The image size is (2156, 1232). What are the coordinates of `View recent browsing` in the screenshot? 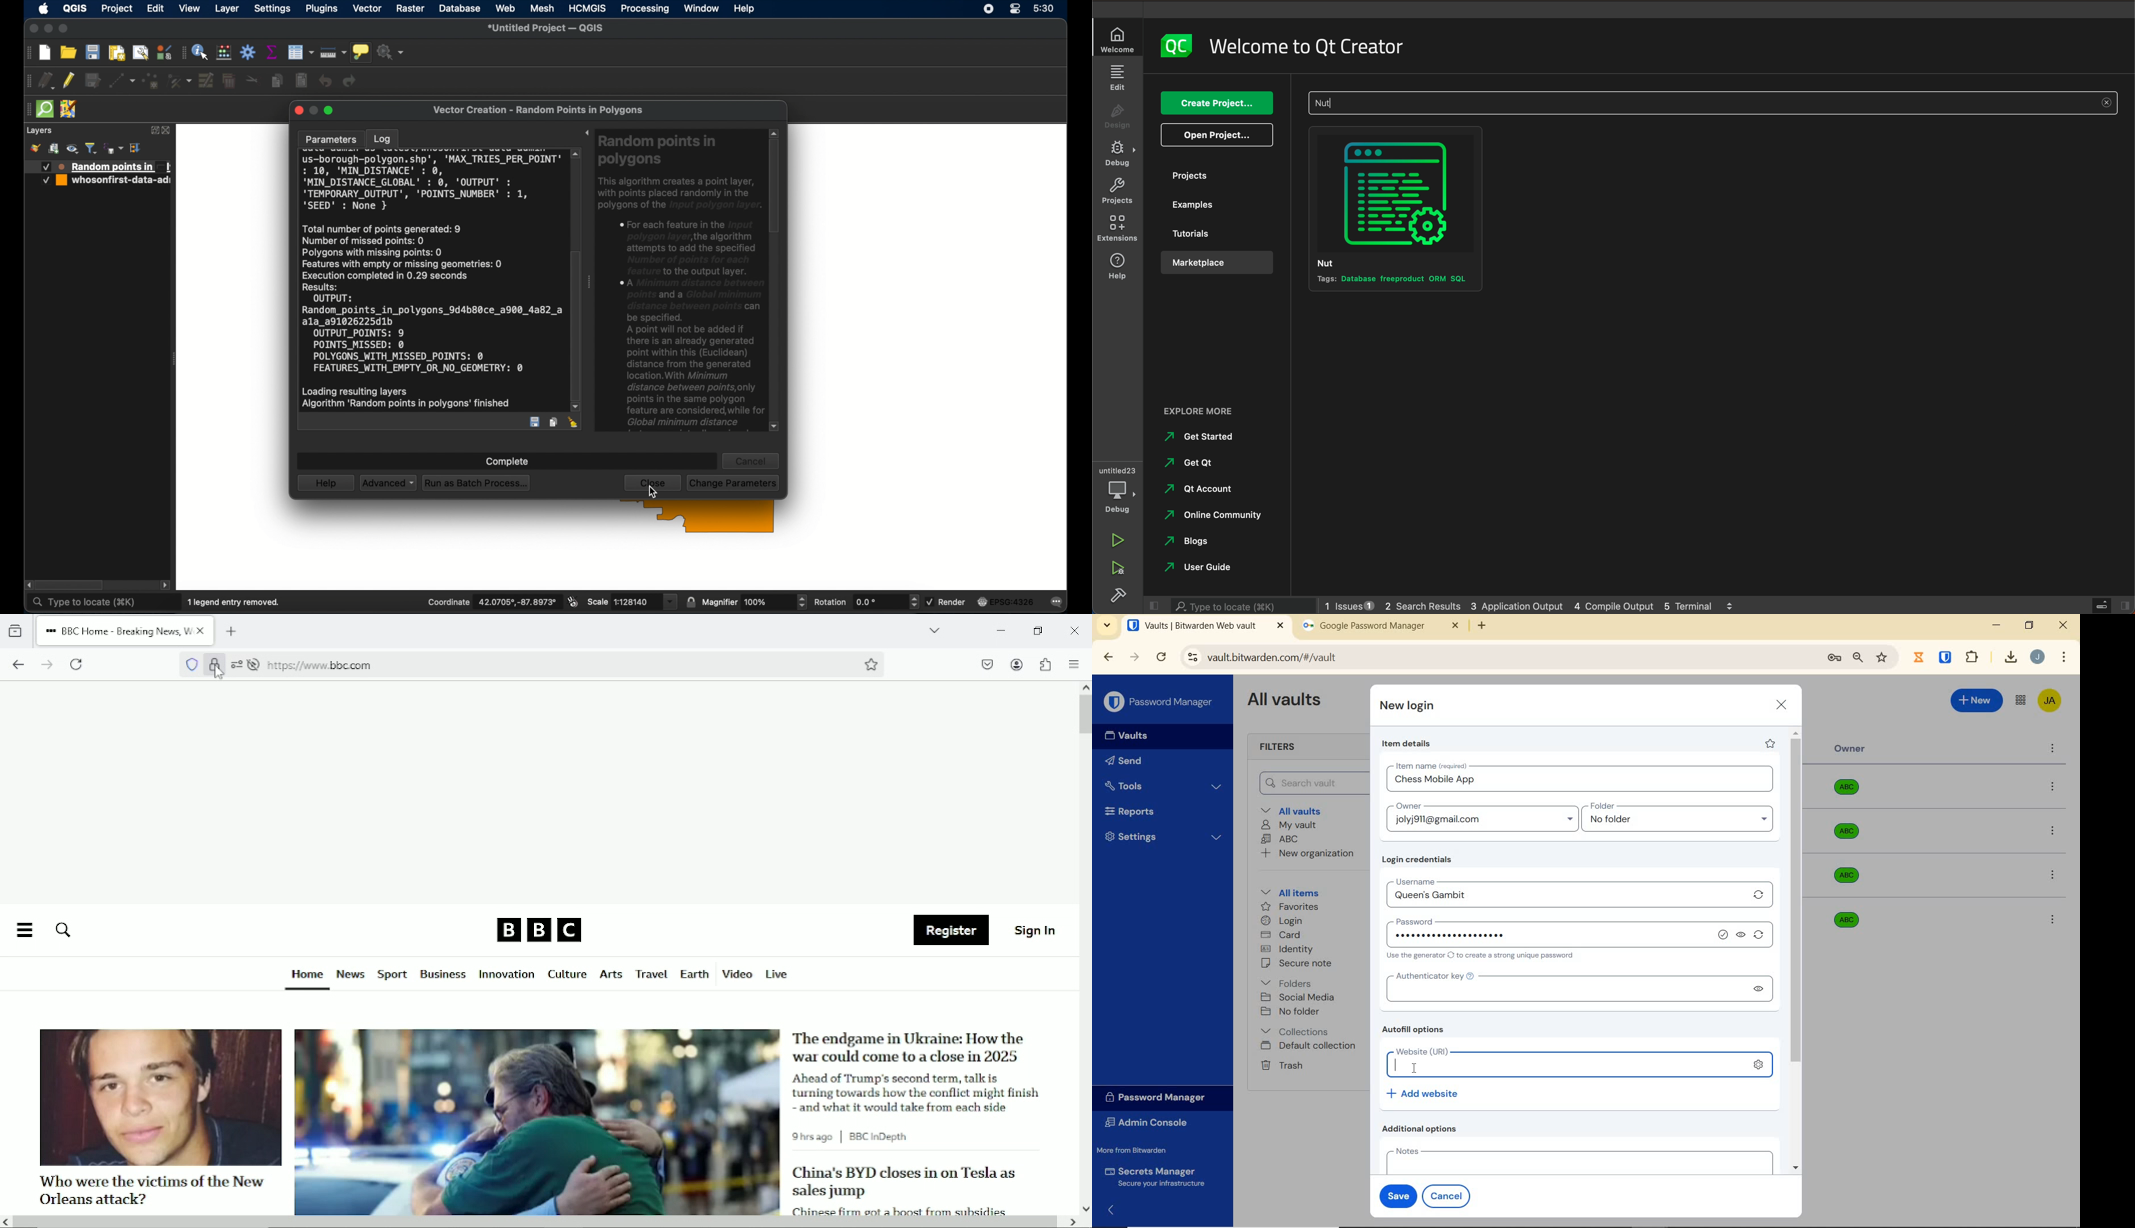 It's located at (14, 629).